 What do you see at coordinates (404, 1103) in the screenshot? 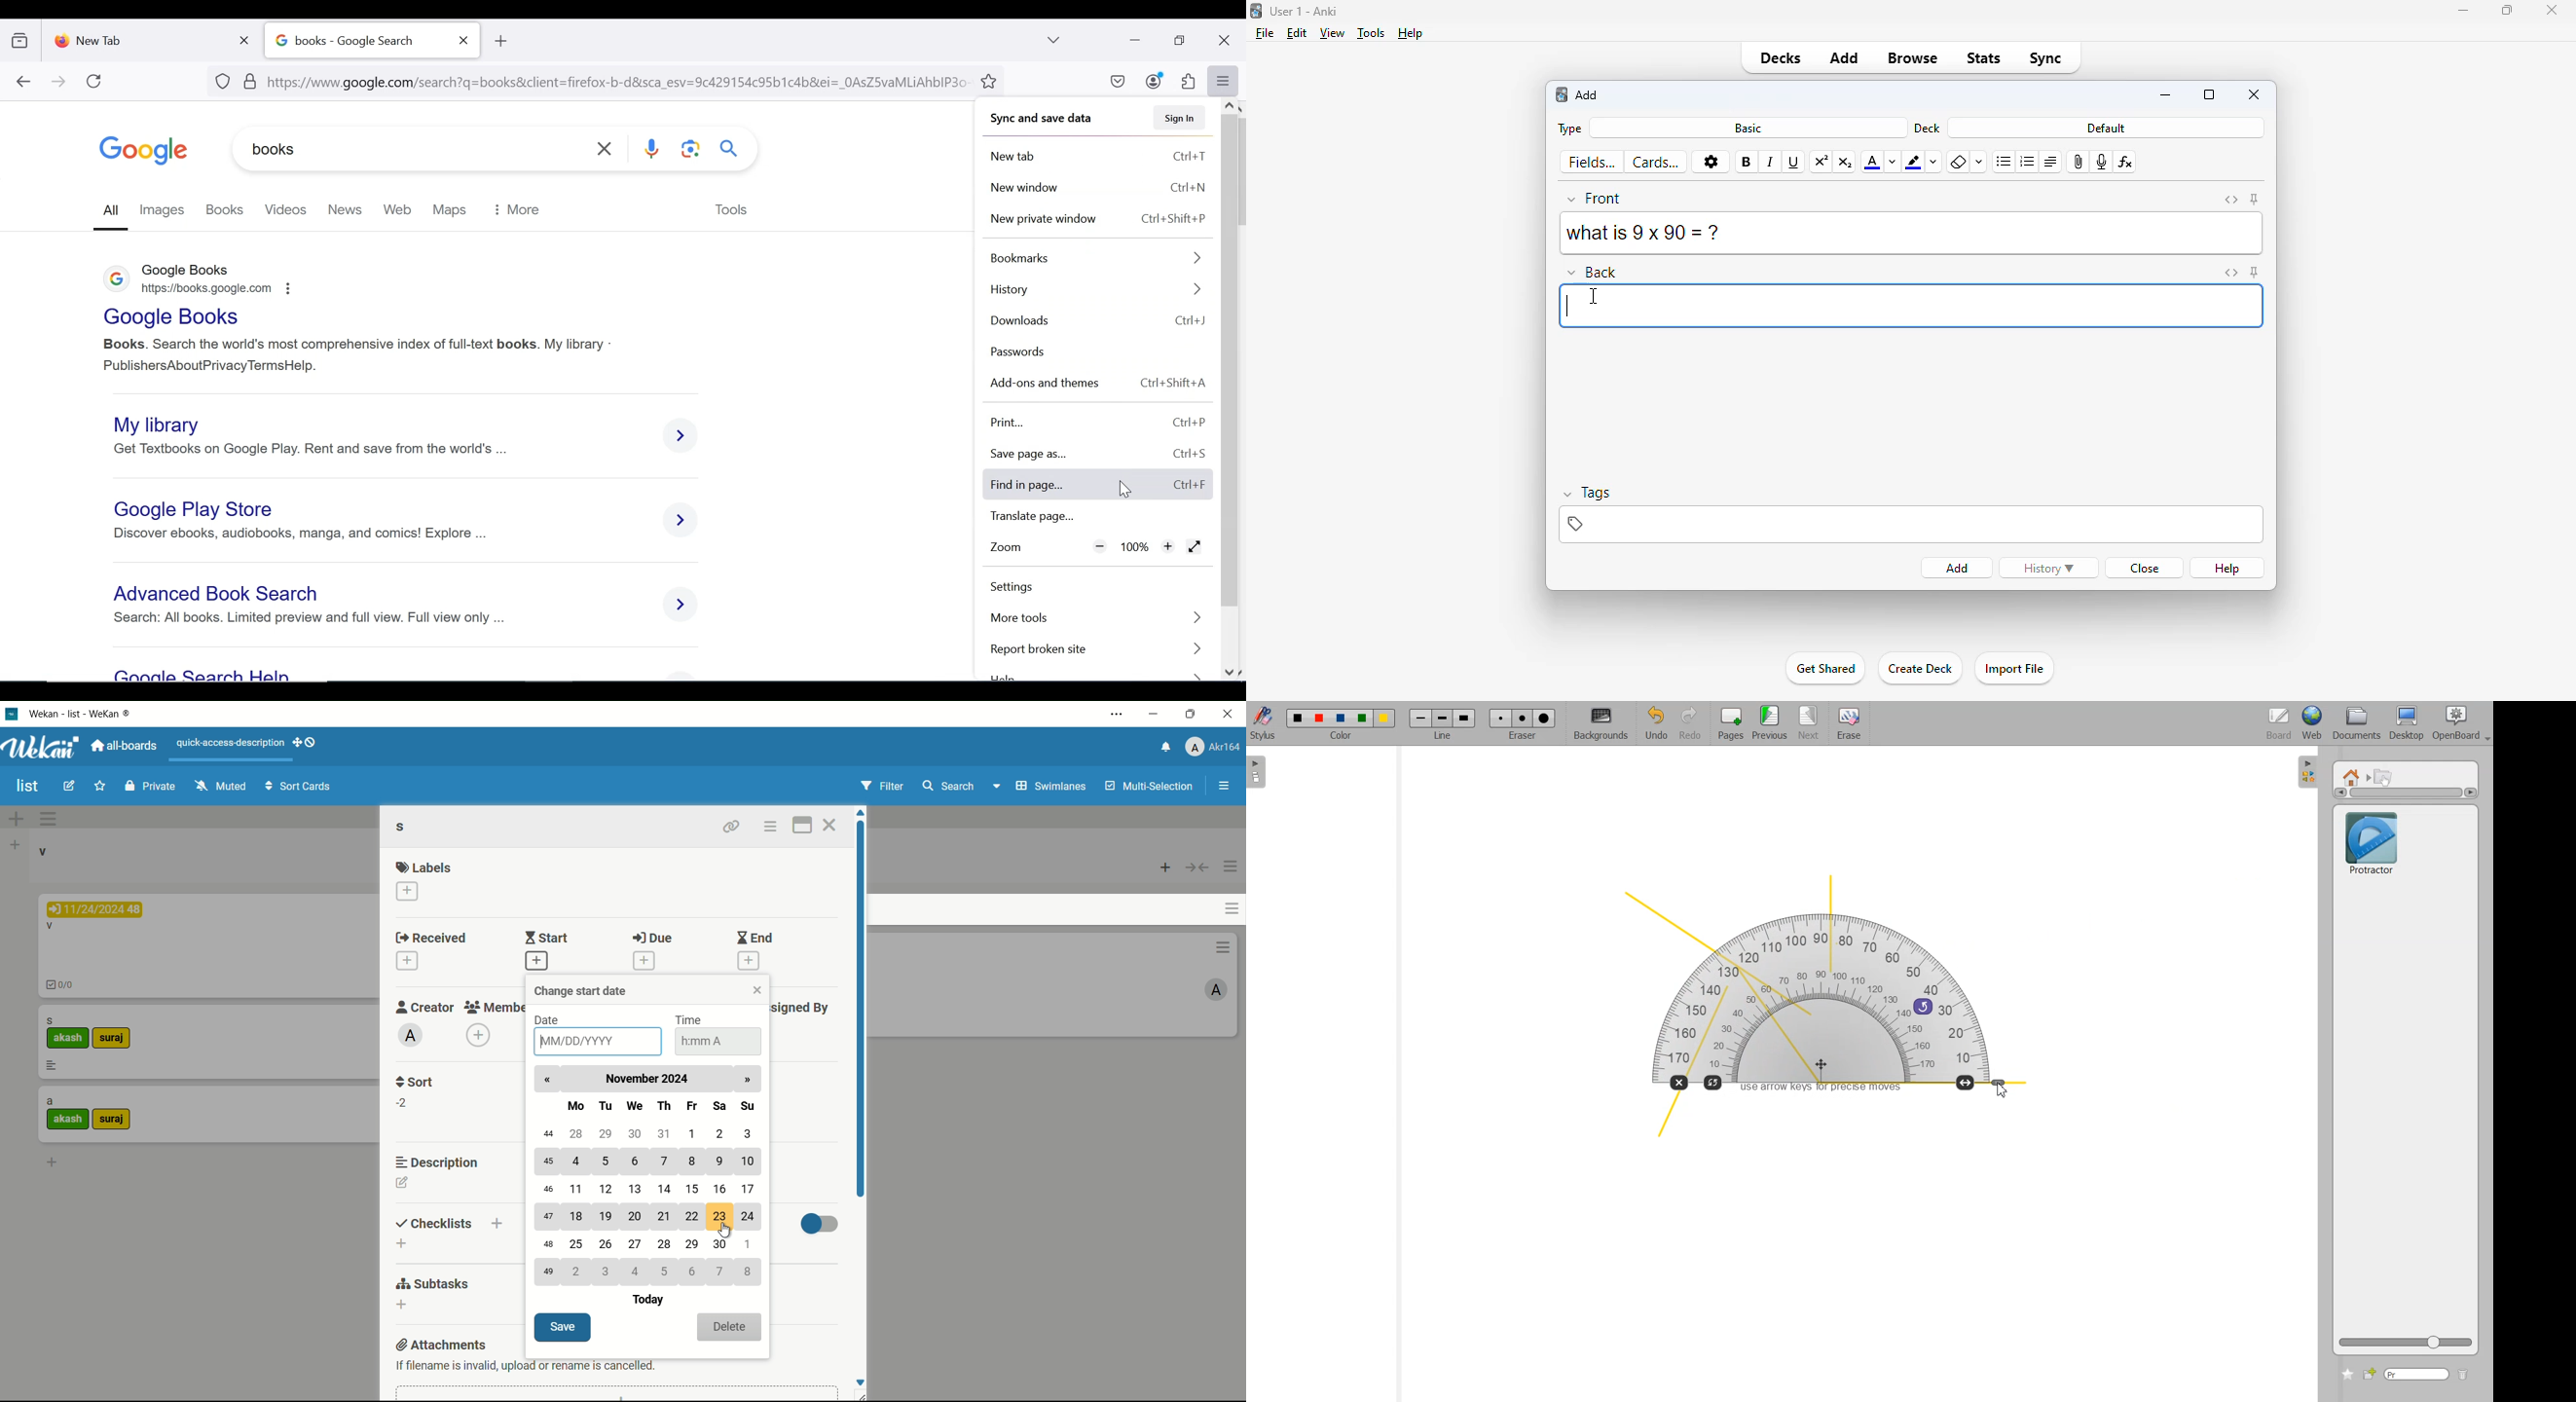
I see `-2` at bounding box center [404, 1103].